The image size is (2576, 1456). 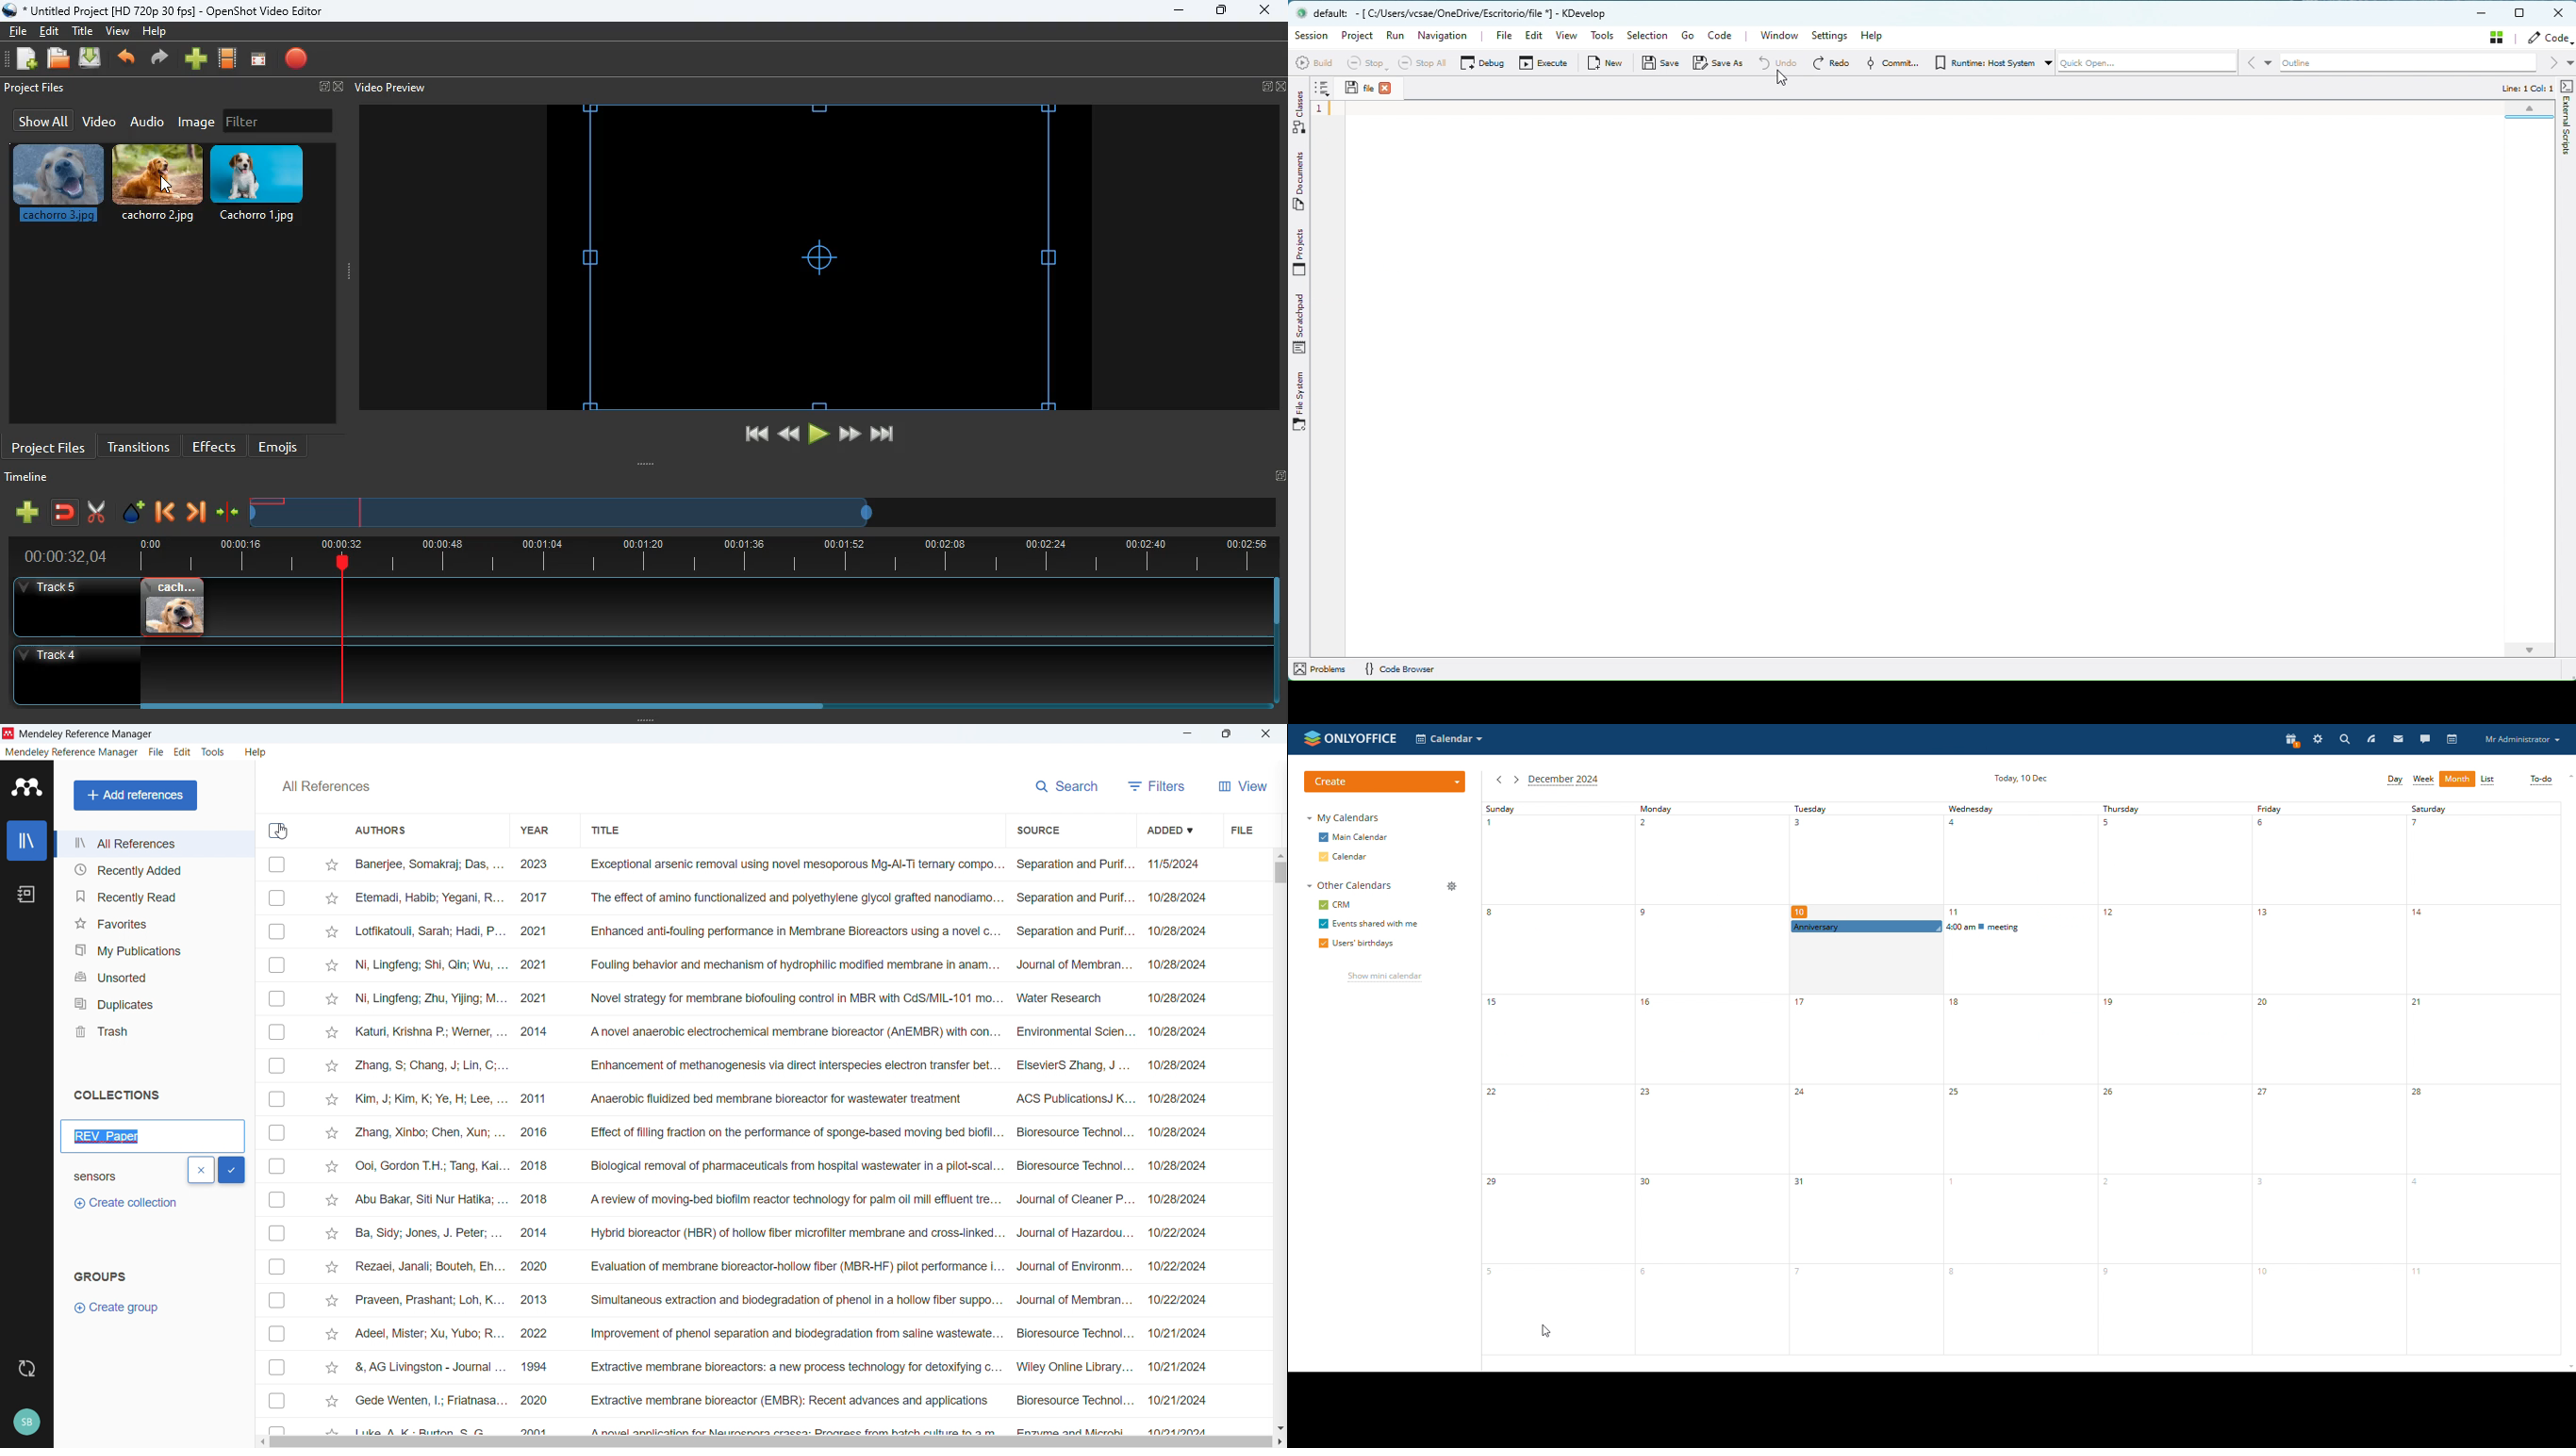 I want to click on Select respective publication, so click(x=277, y=931).